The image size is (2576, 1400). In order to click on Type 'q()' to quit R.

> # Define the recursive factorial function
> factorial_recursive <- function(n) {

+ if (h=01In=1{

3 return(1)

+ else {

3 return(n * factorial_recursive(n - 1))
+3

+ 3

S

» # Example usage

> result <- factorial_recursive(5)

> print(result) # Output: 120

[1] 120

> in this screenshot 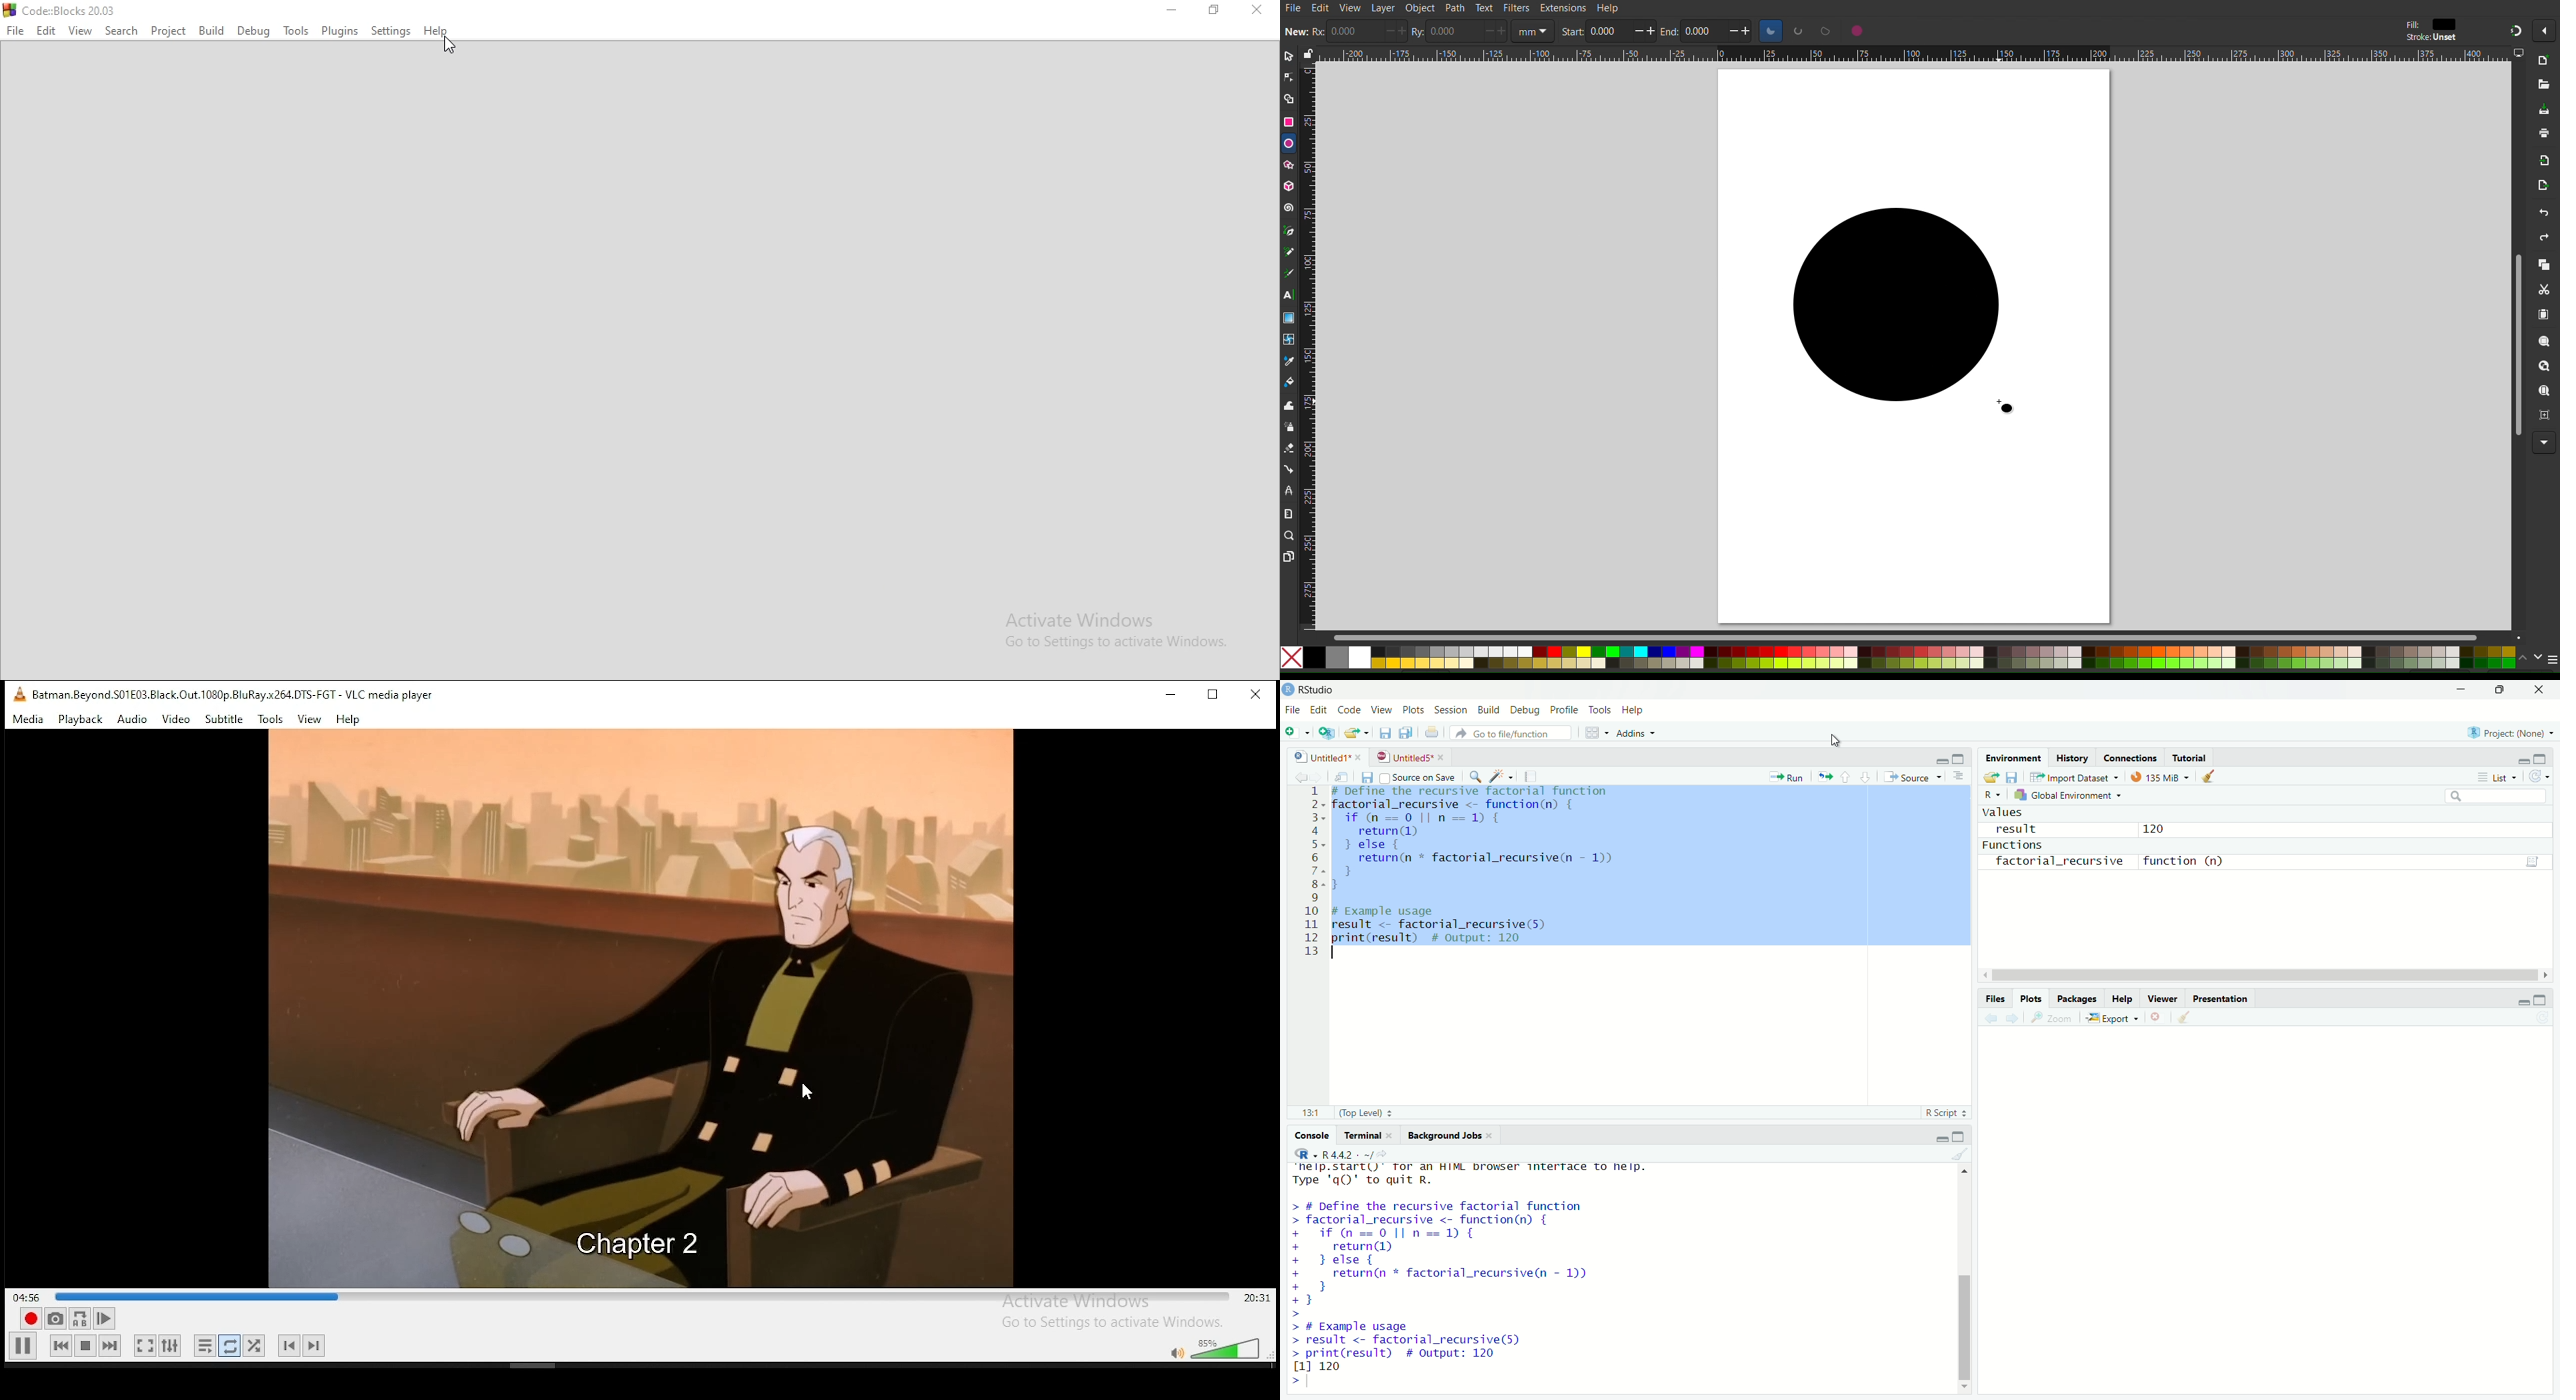, I will do `click(1501, 1281)`.